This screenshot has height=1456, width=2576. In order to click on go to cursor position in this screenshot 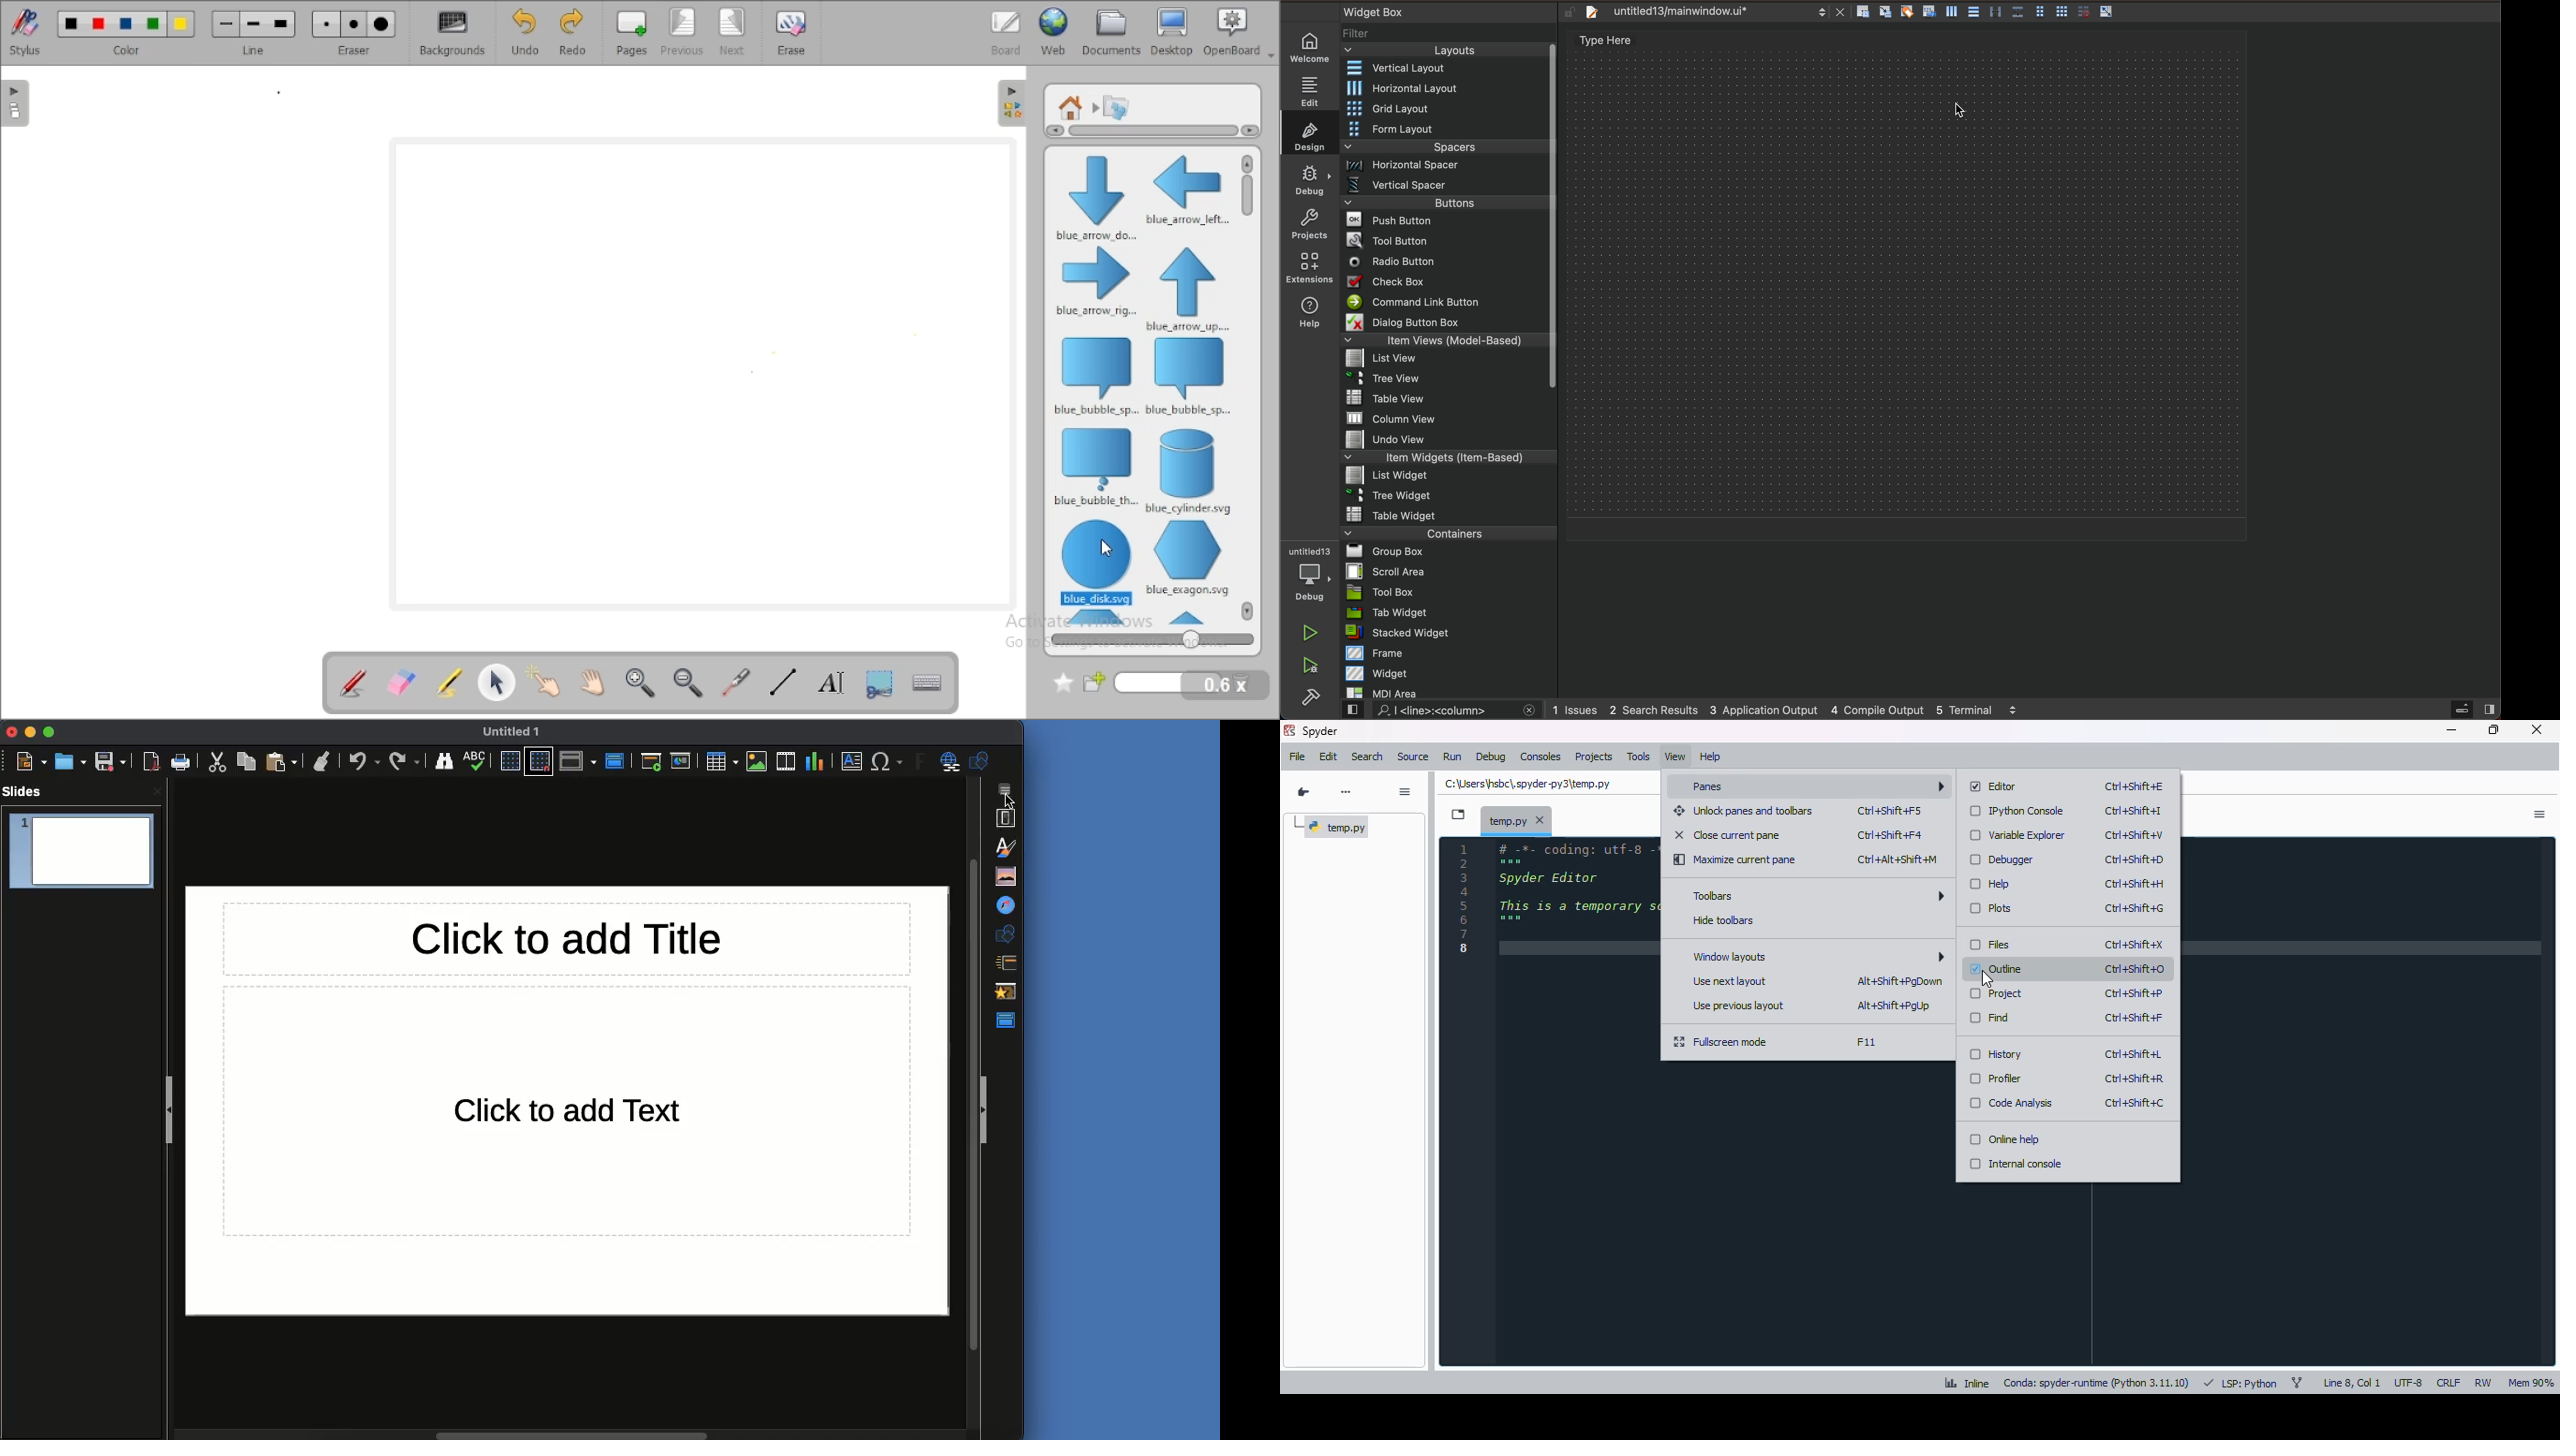, I will do `click(1302, 792)`.